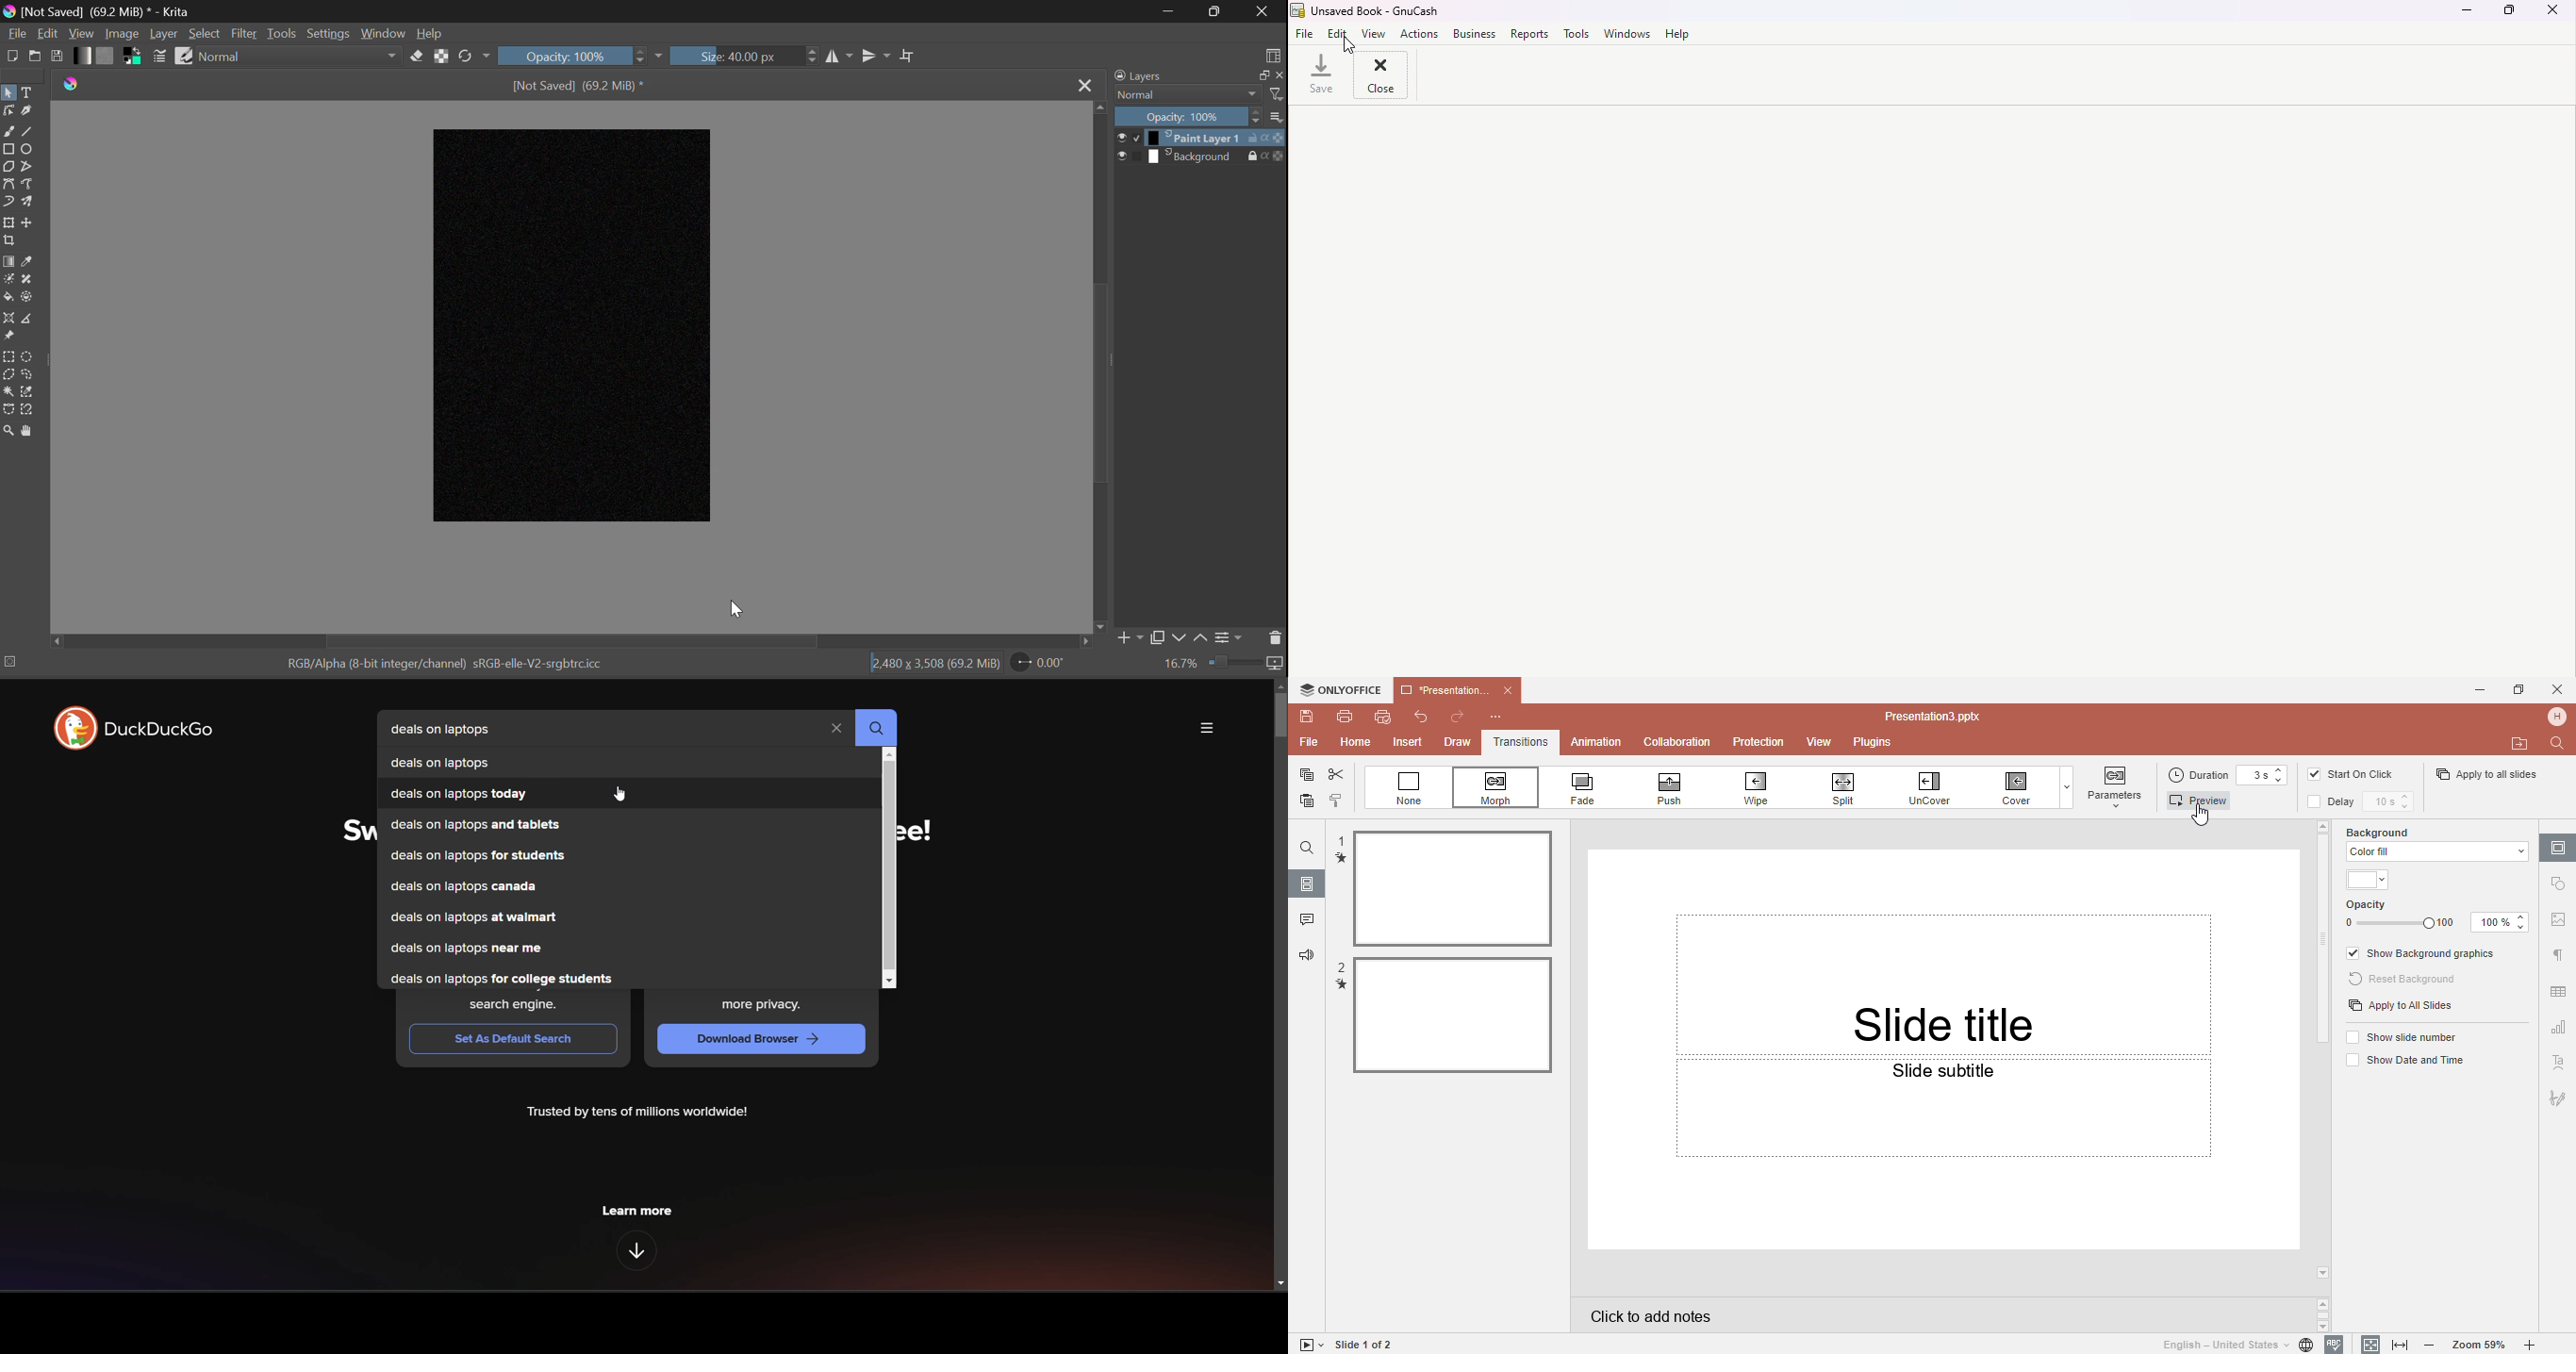  What do you see at coordinates (1341, 858) in the screenshot?
I see `transition mark` at bounding box center [1341, 858].